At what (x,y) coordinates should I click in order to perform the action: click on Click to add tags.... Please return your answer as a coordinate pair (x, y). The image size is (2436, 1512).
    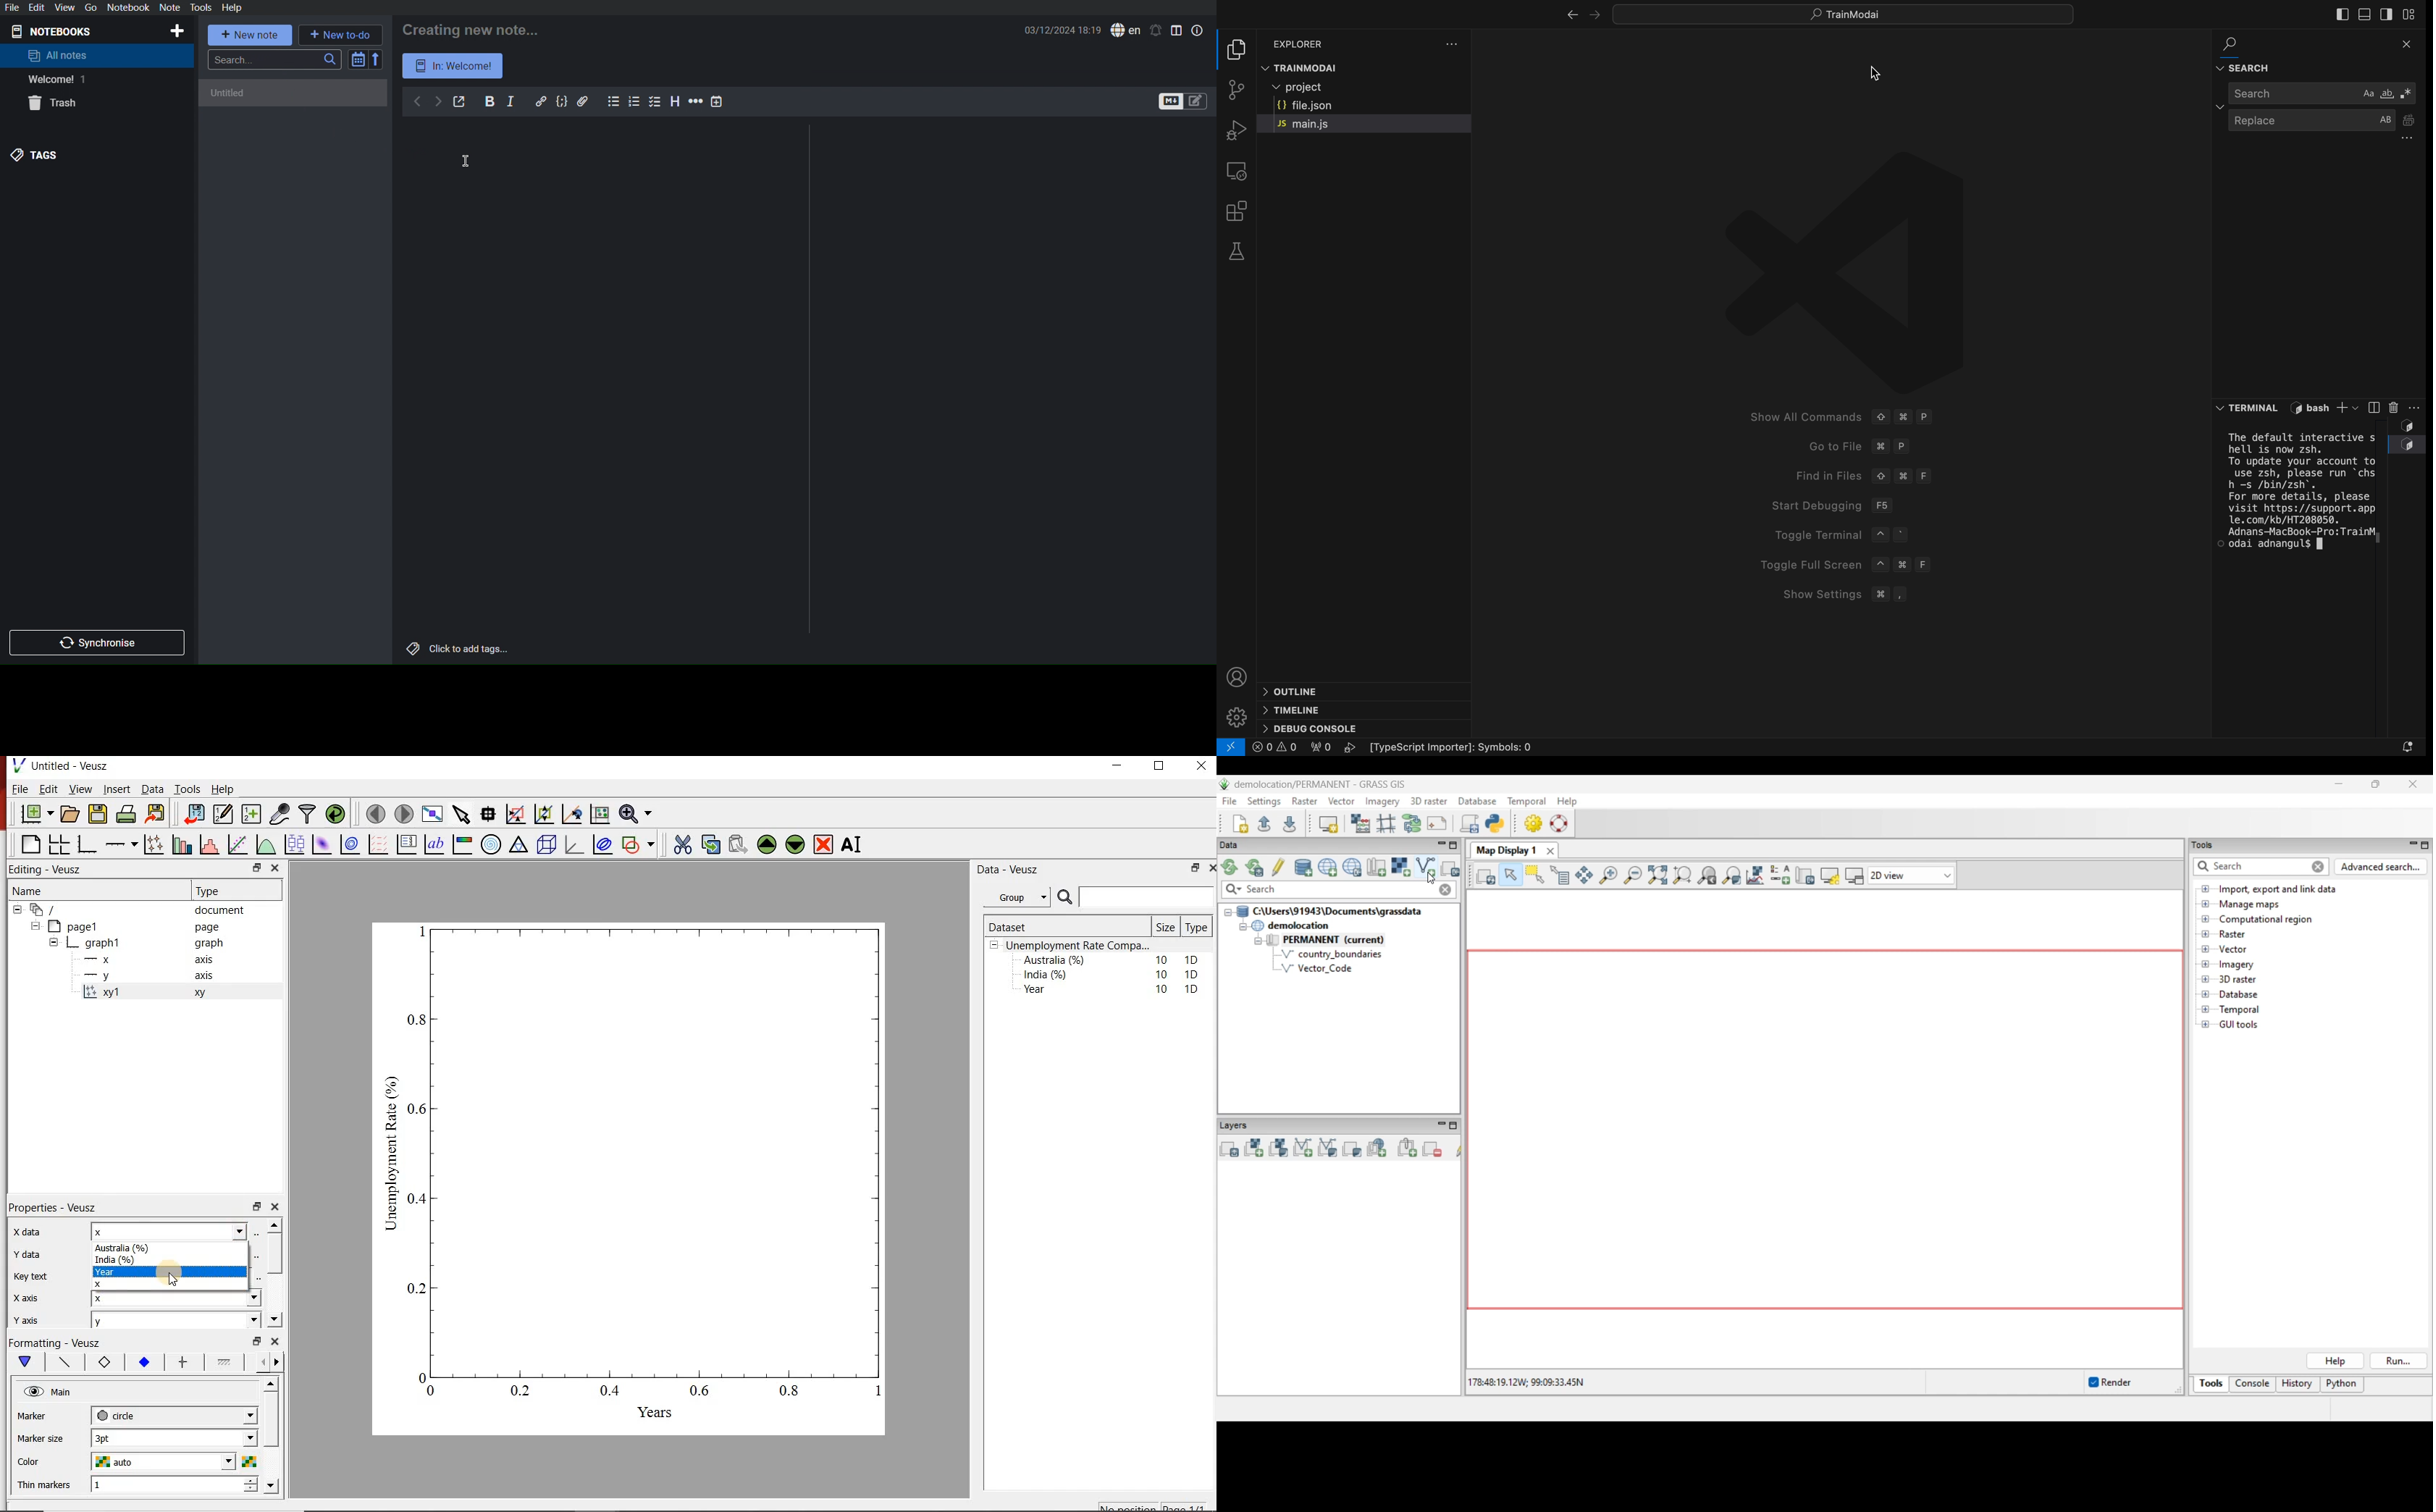
    Looking at the image, I should click on (456, 650).